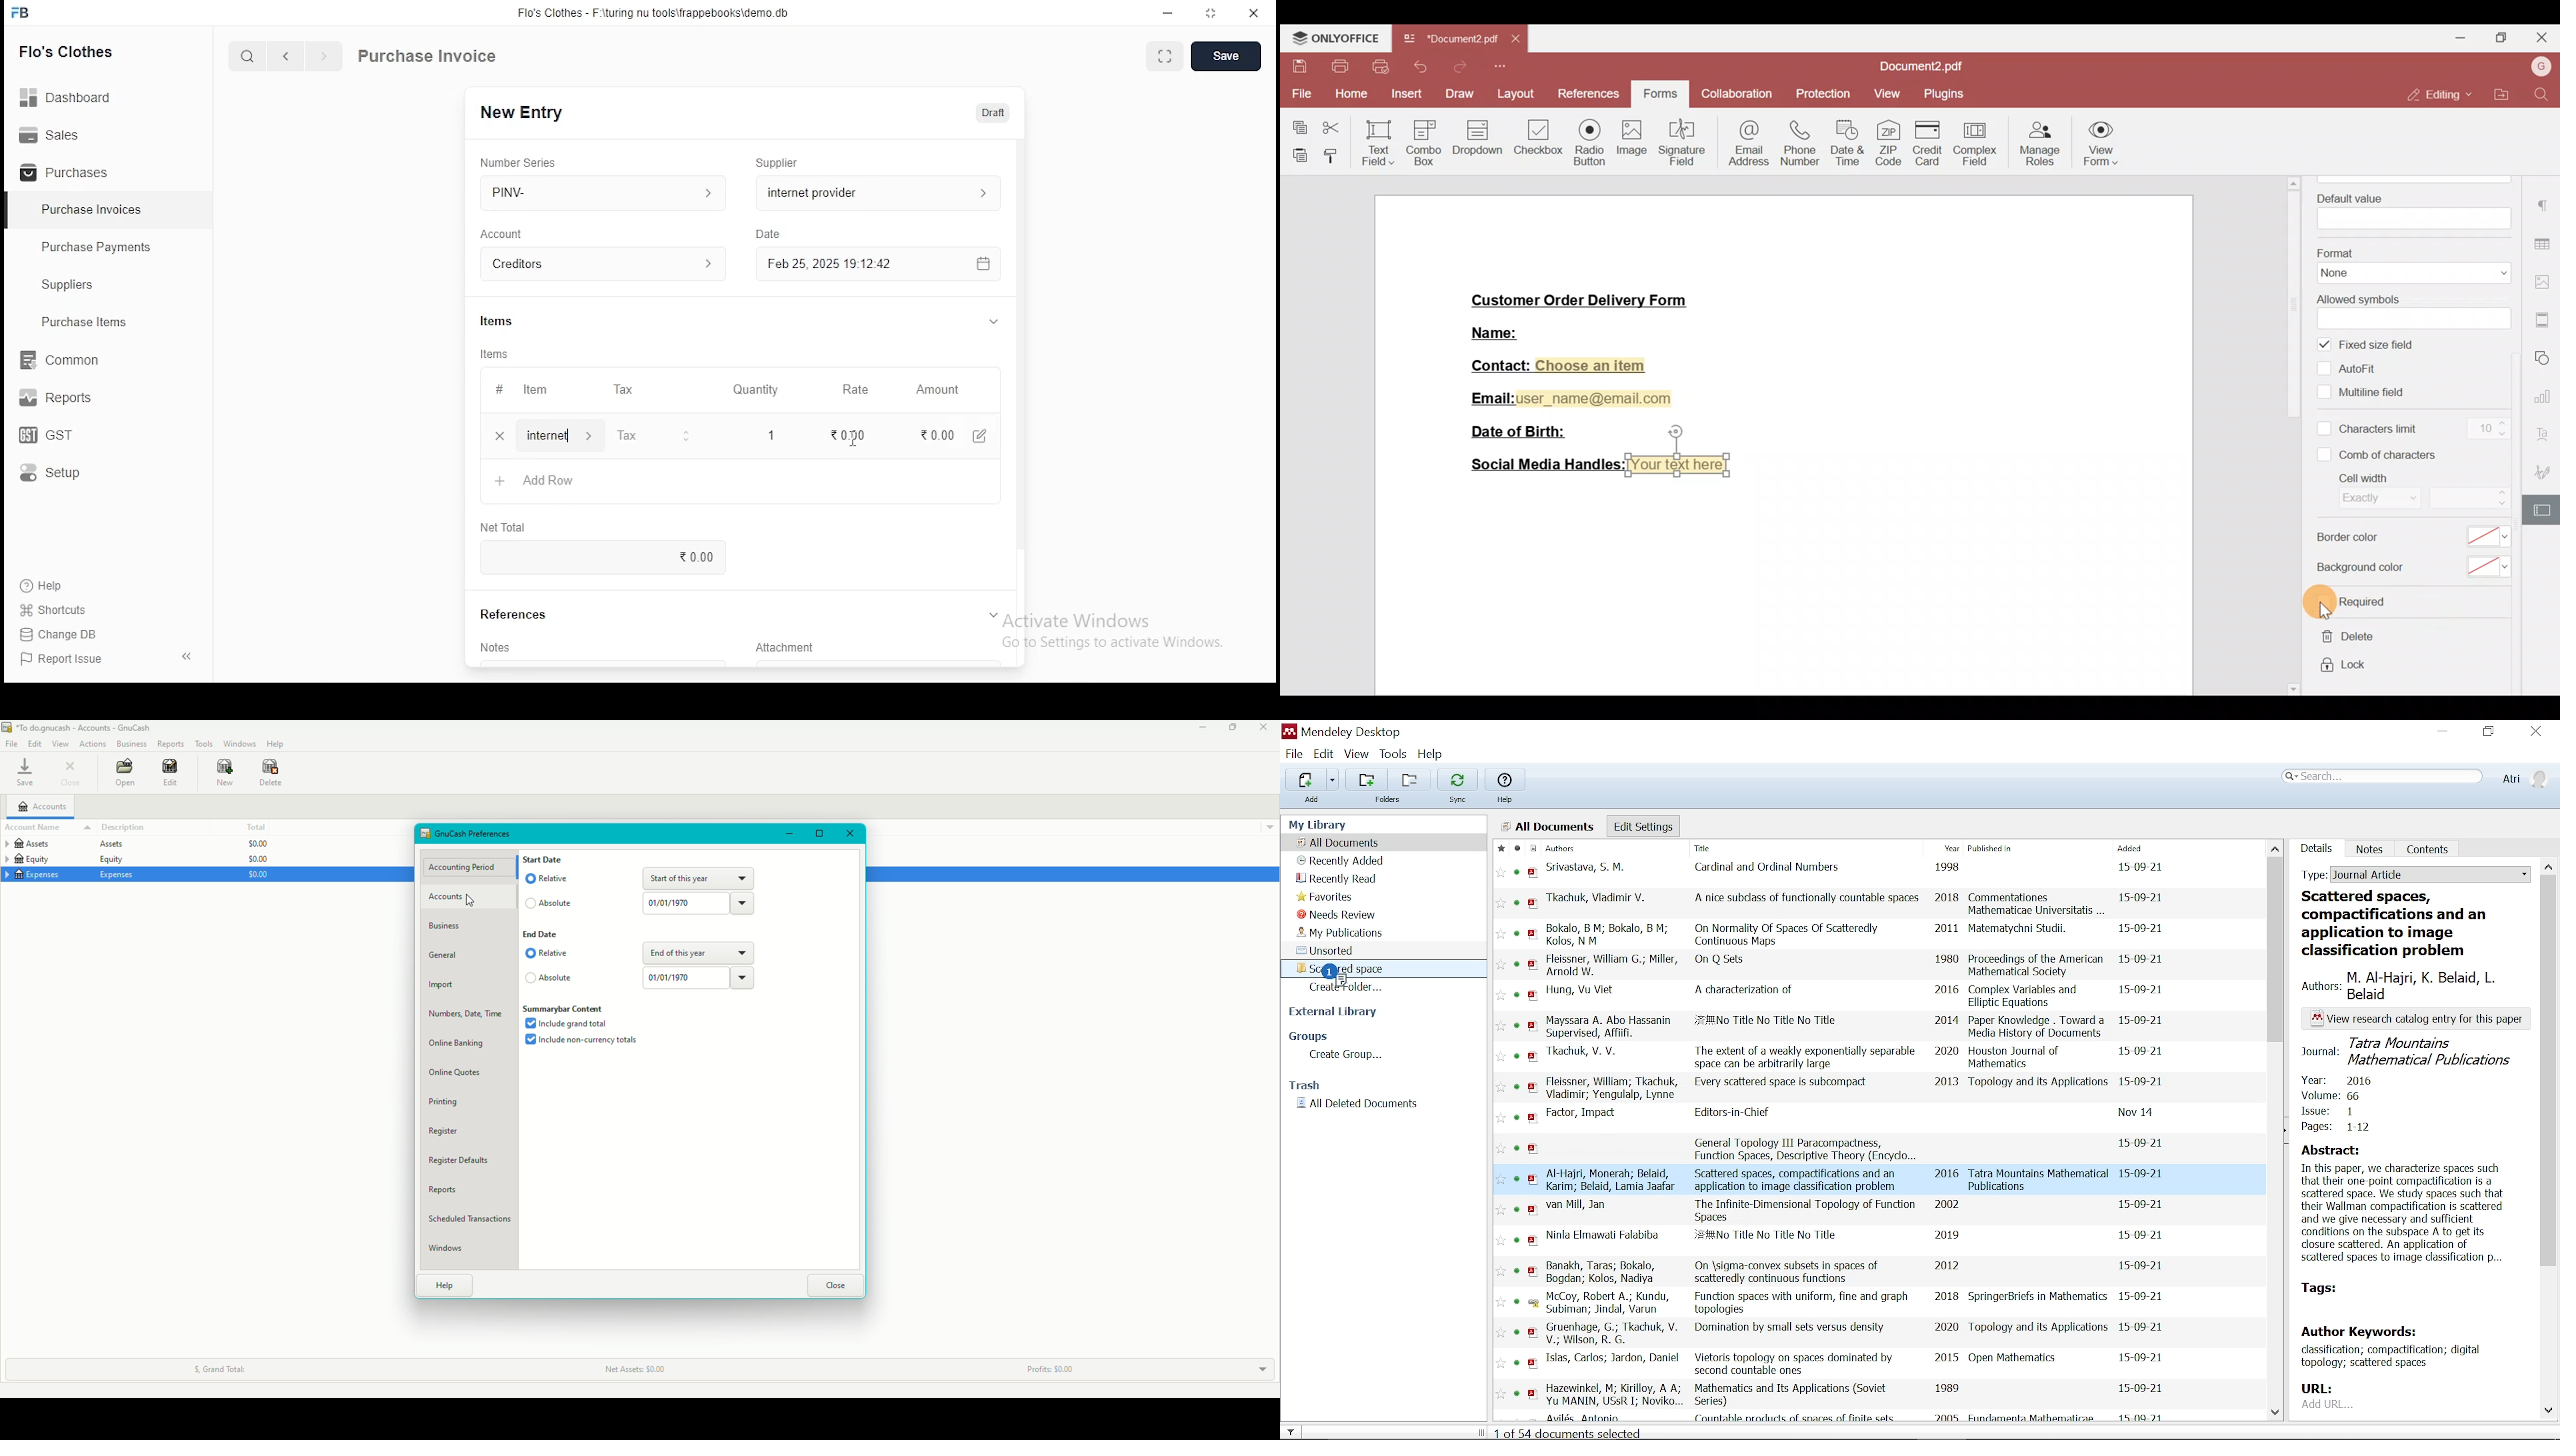  What do you see at coordinates (1804, 1056) in the screenshot?
I see `title` at bounding box center [1804, 1056].